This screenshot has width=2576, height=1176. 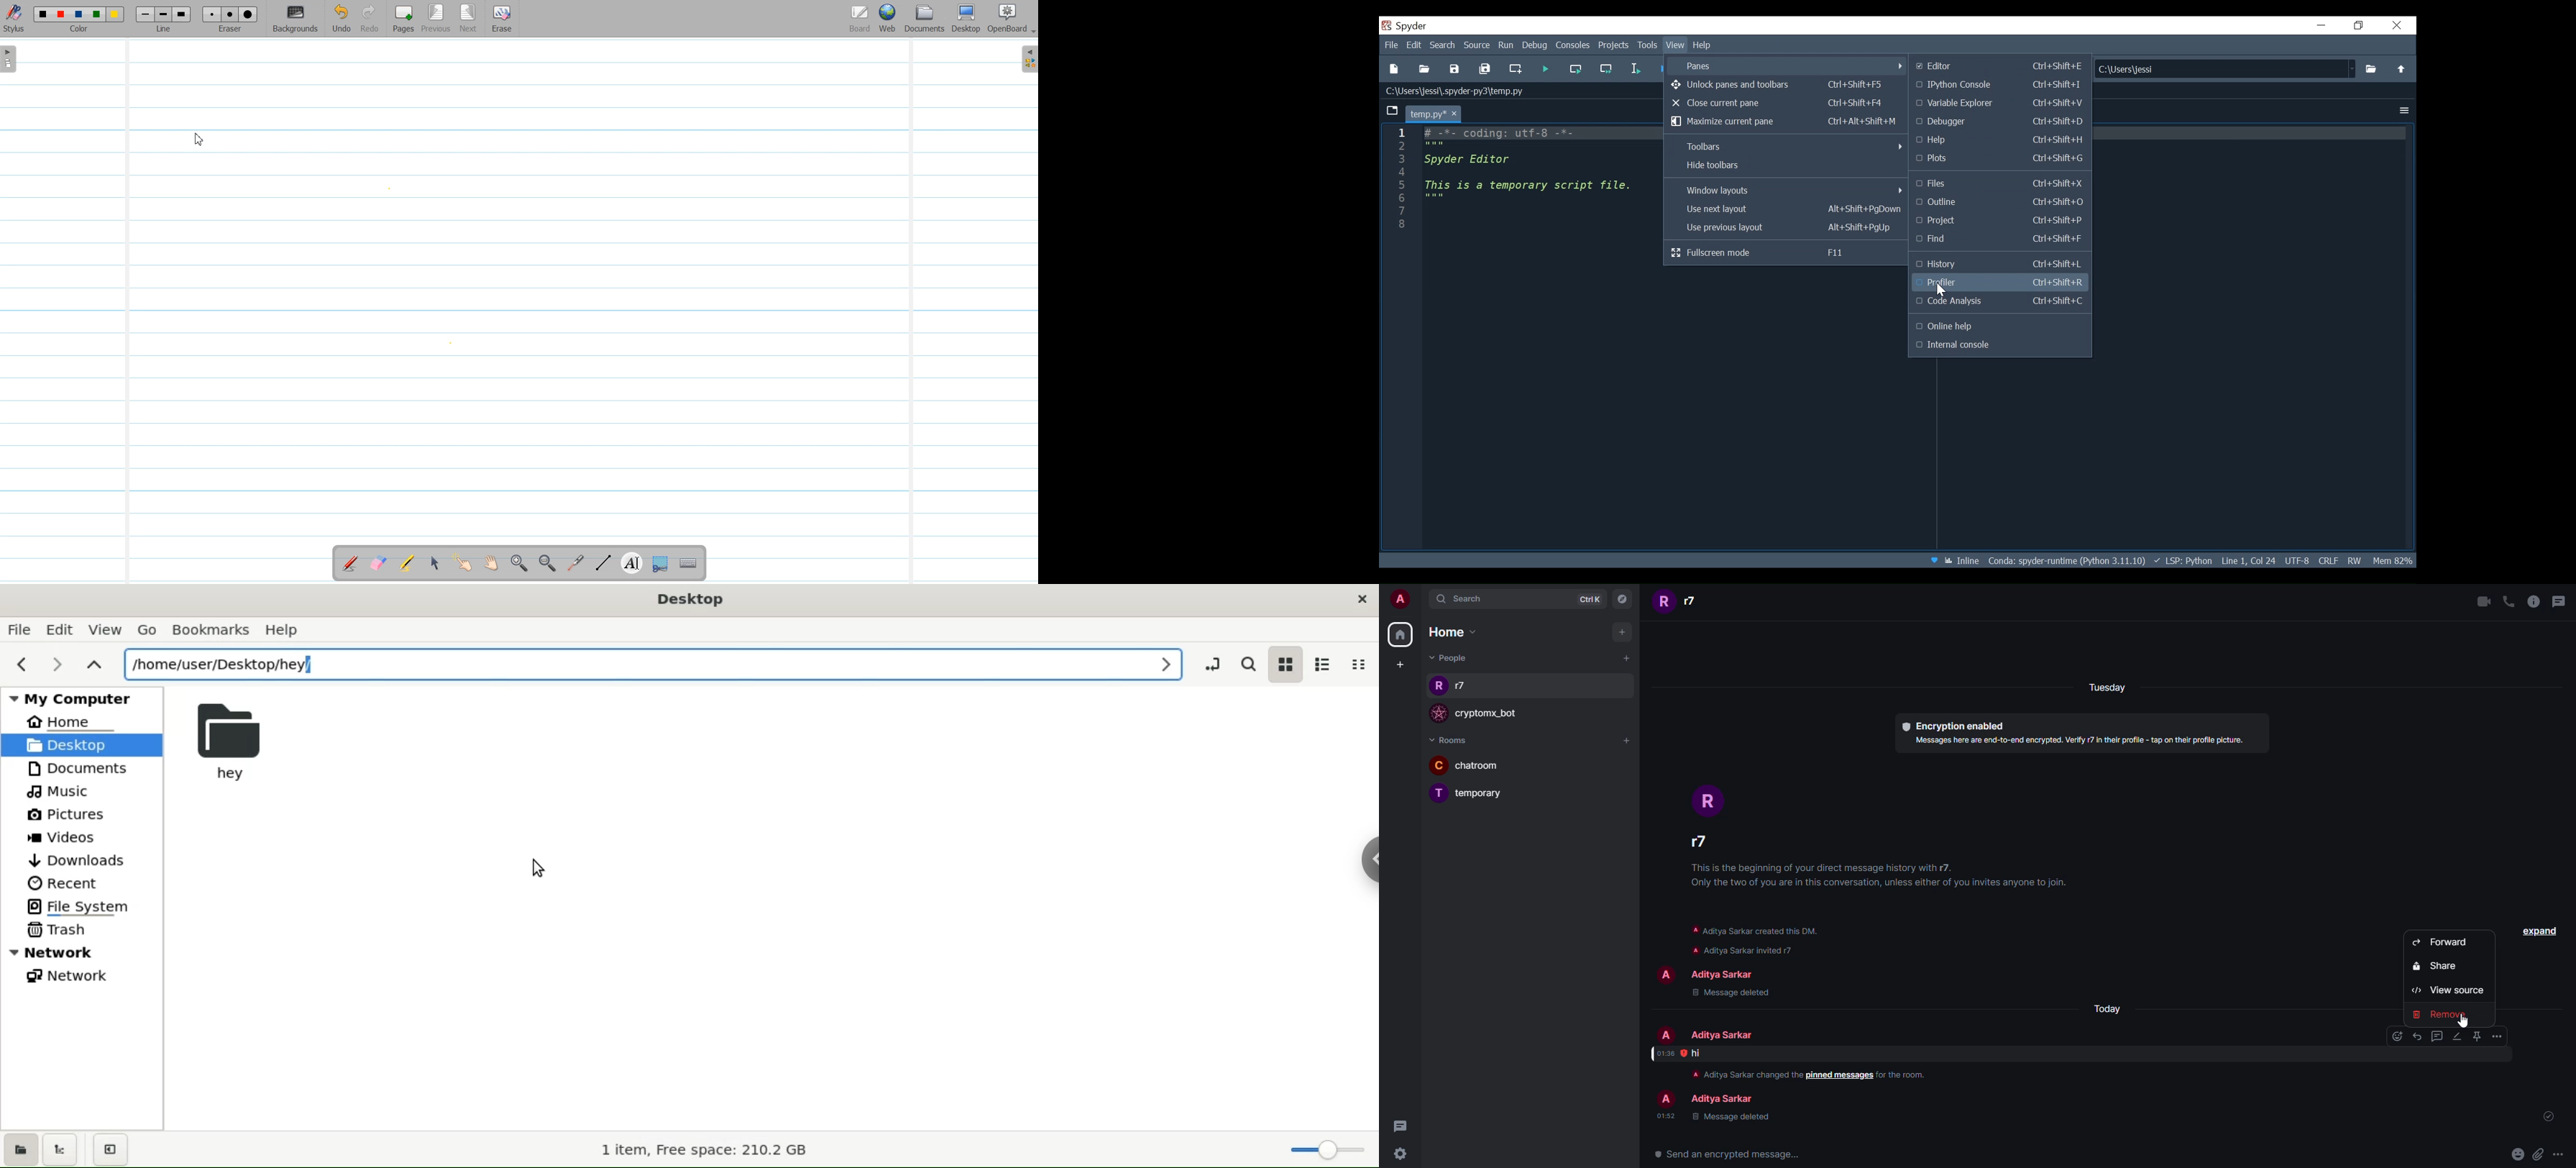 I want to click on Search, so click(x=1442, y=46).